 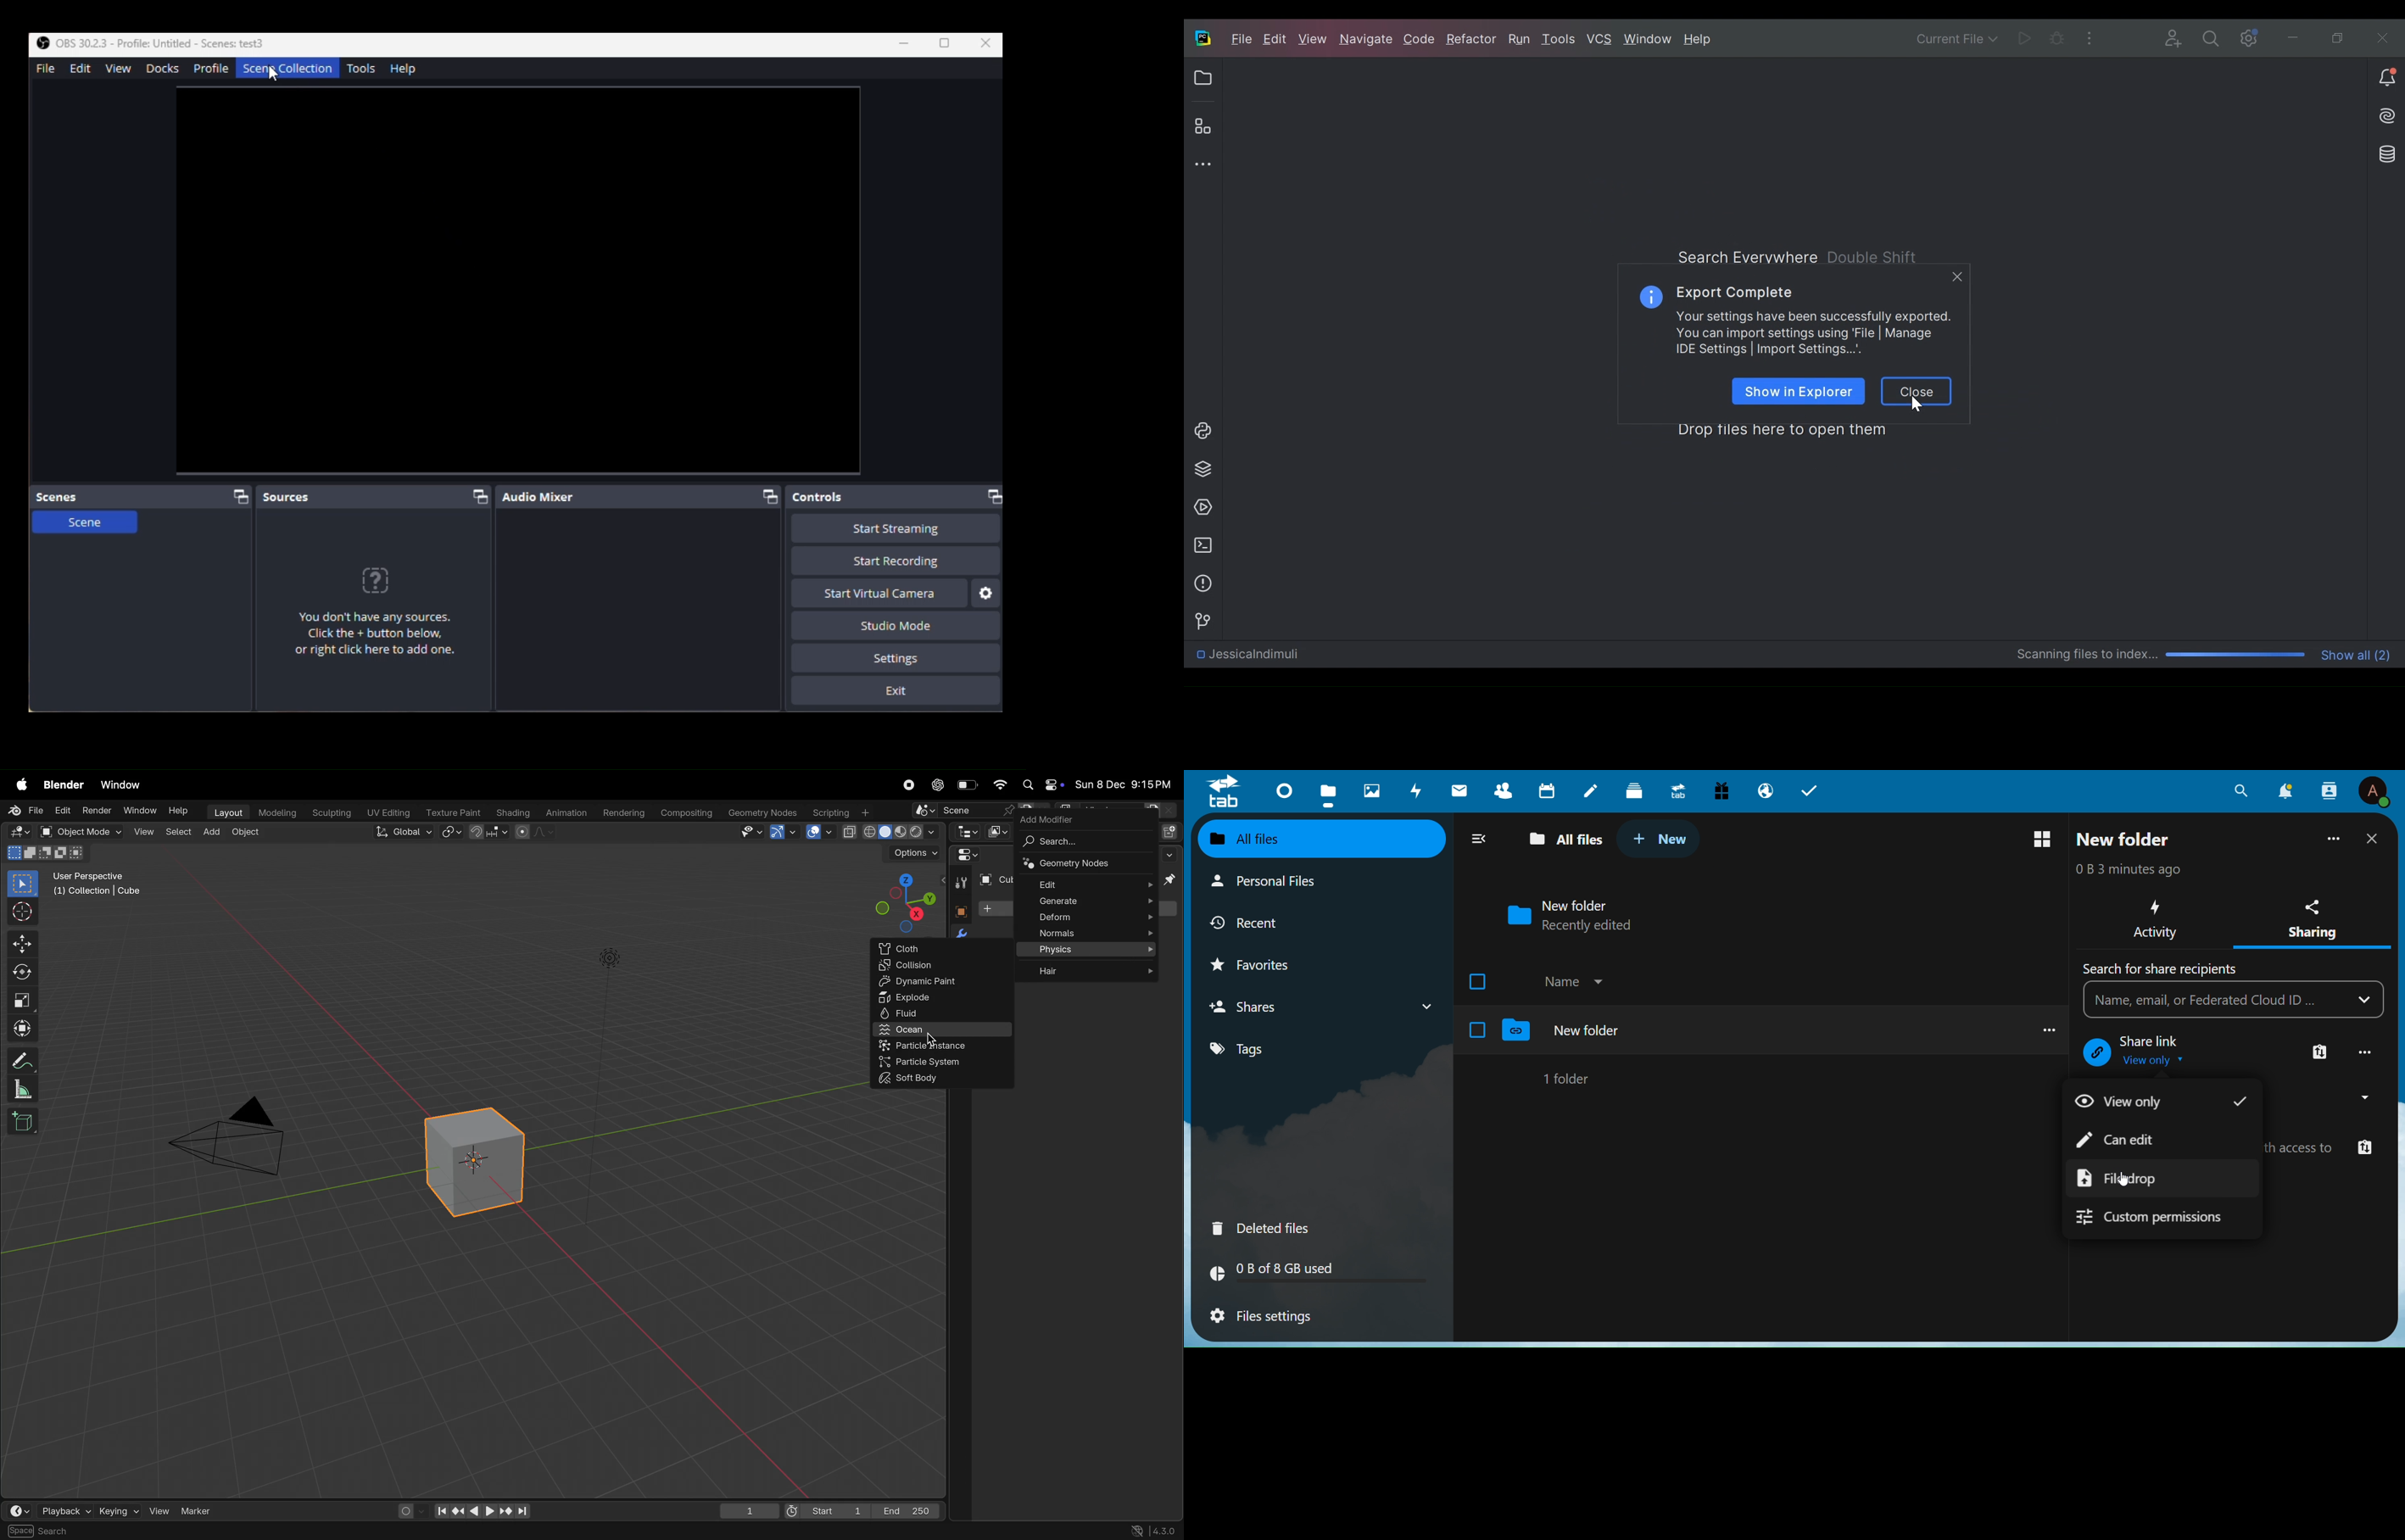 I want to click on Text, so click(x=2160, y=968).